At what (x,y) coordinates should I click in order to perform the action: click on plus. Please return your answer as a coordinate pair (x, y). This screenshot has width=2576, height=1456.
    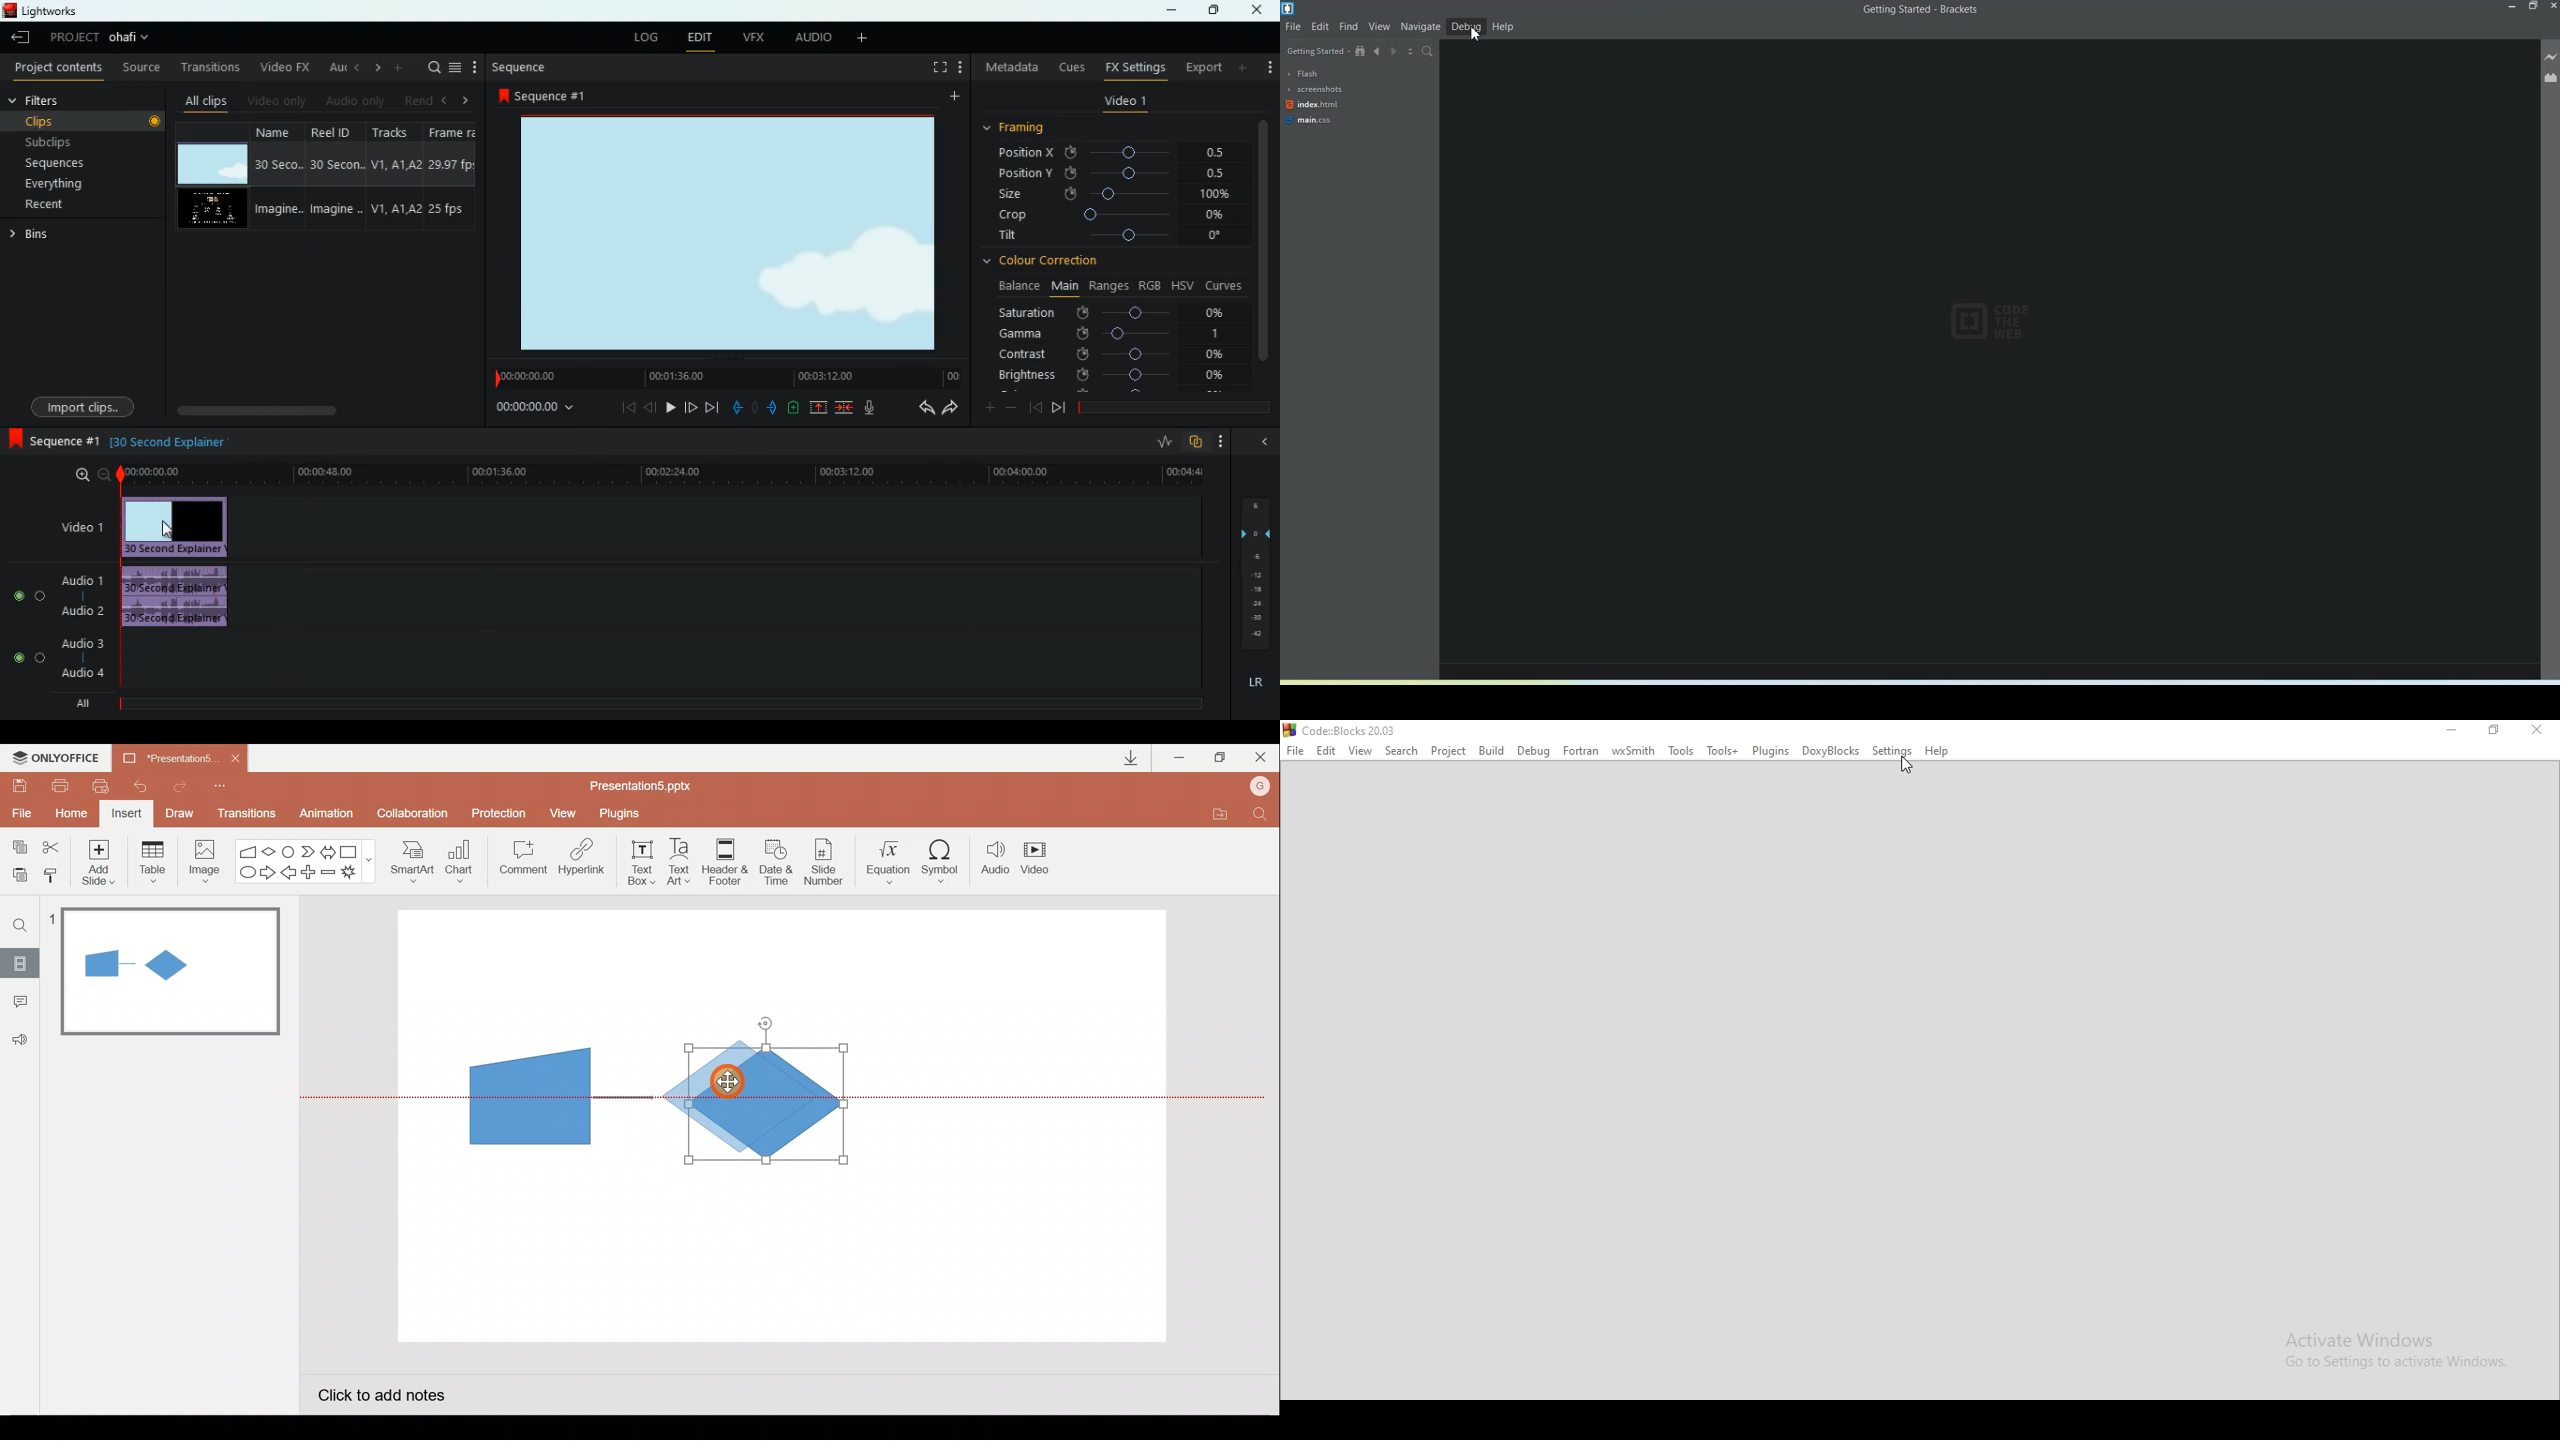
    Looking at the image, I should click on (985, 406).